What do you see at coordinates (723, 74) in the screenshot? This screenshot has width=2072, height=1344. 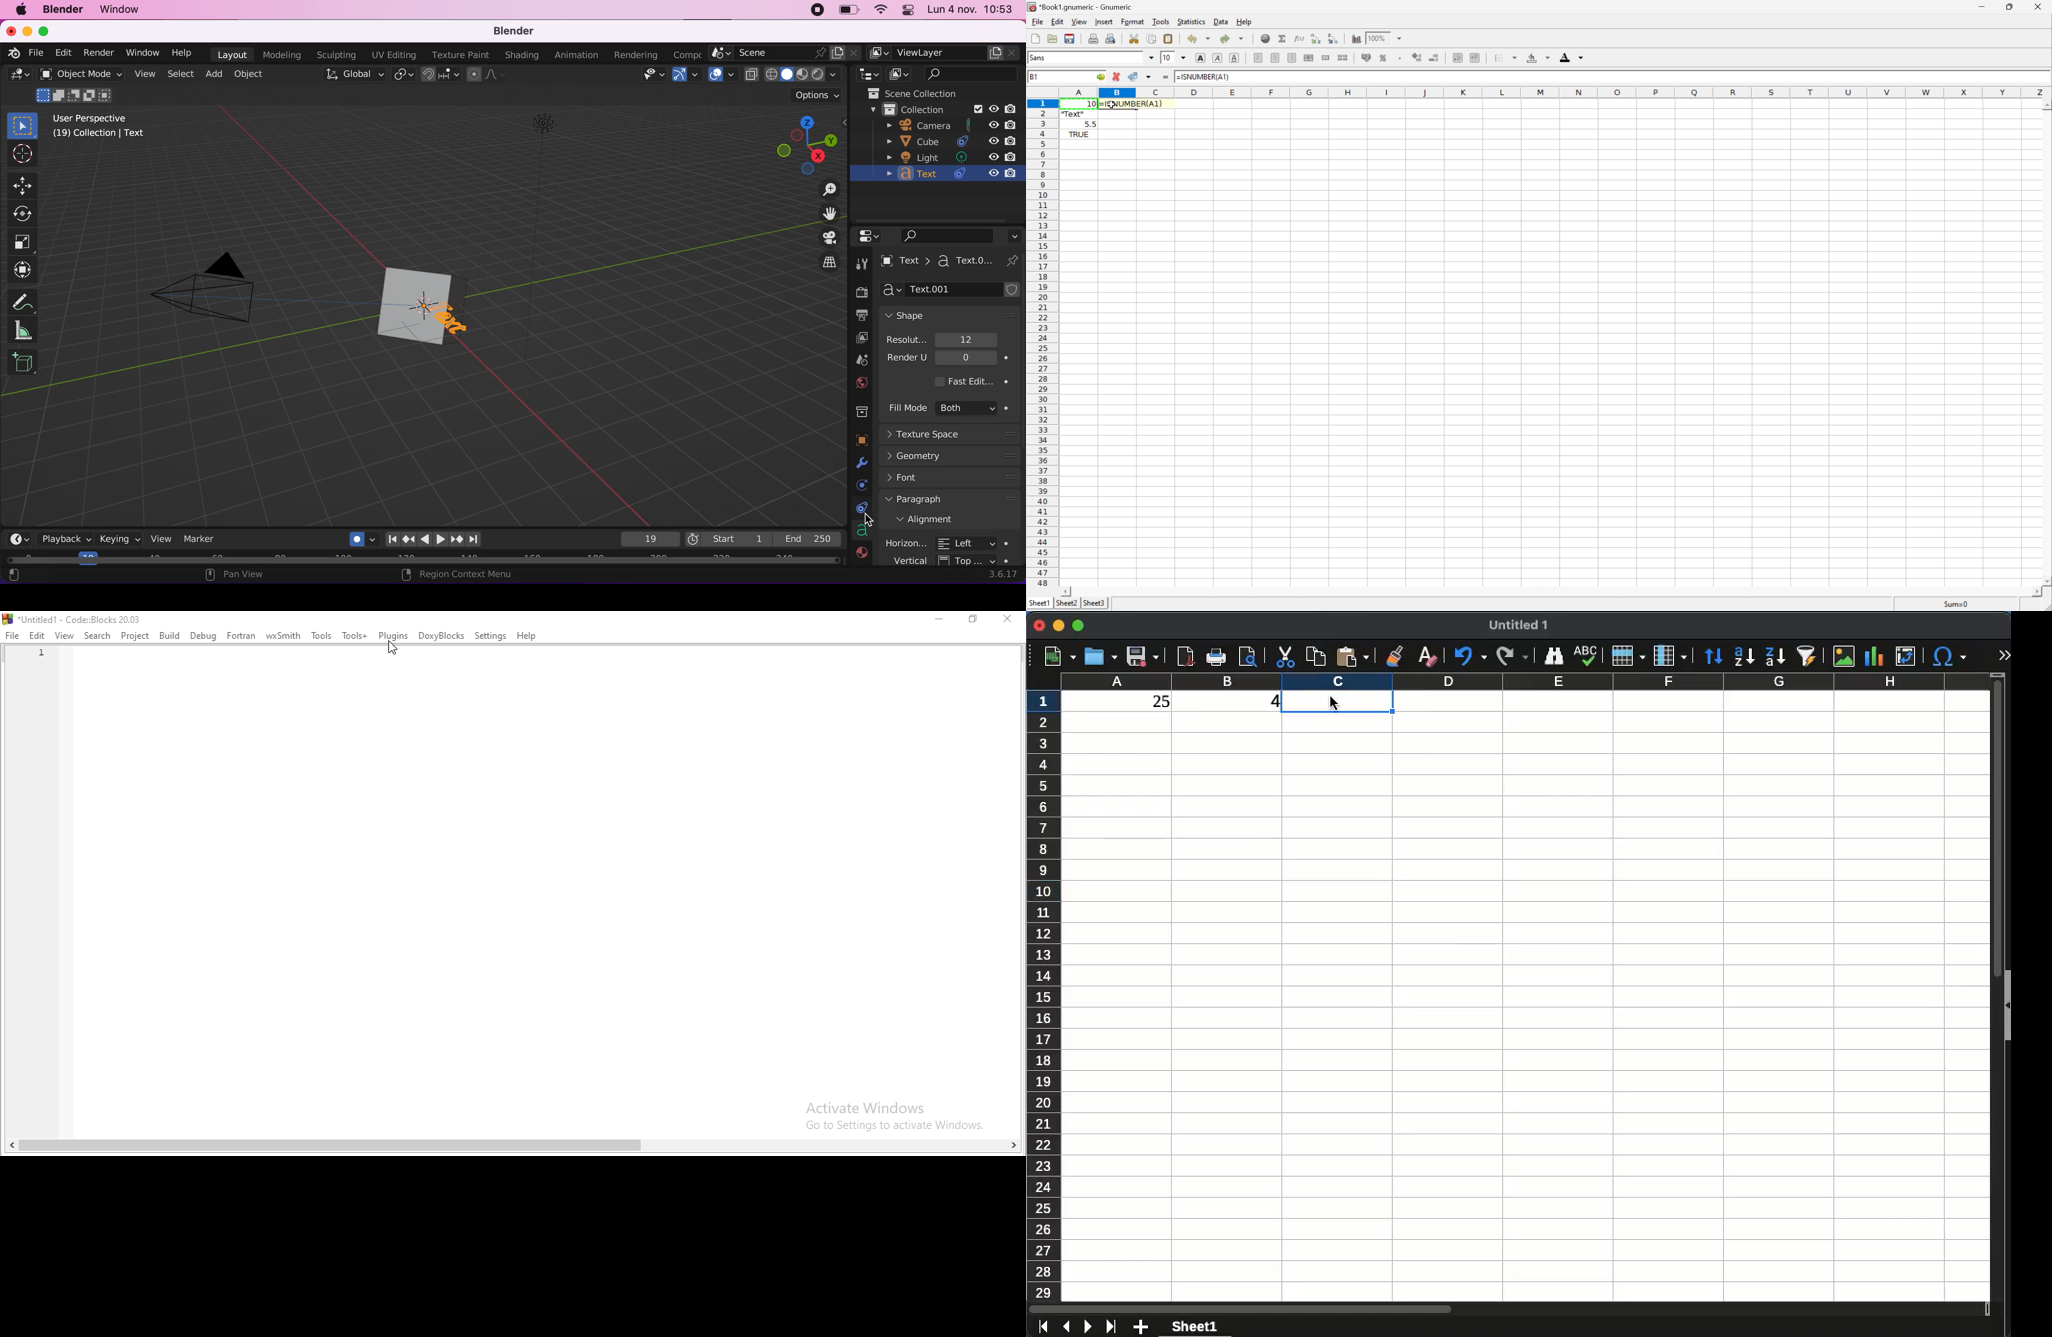 I see `overlays` at bounding box center [723, 74].